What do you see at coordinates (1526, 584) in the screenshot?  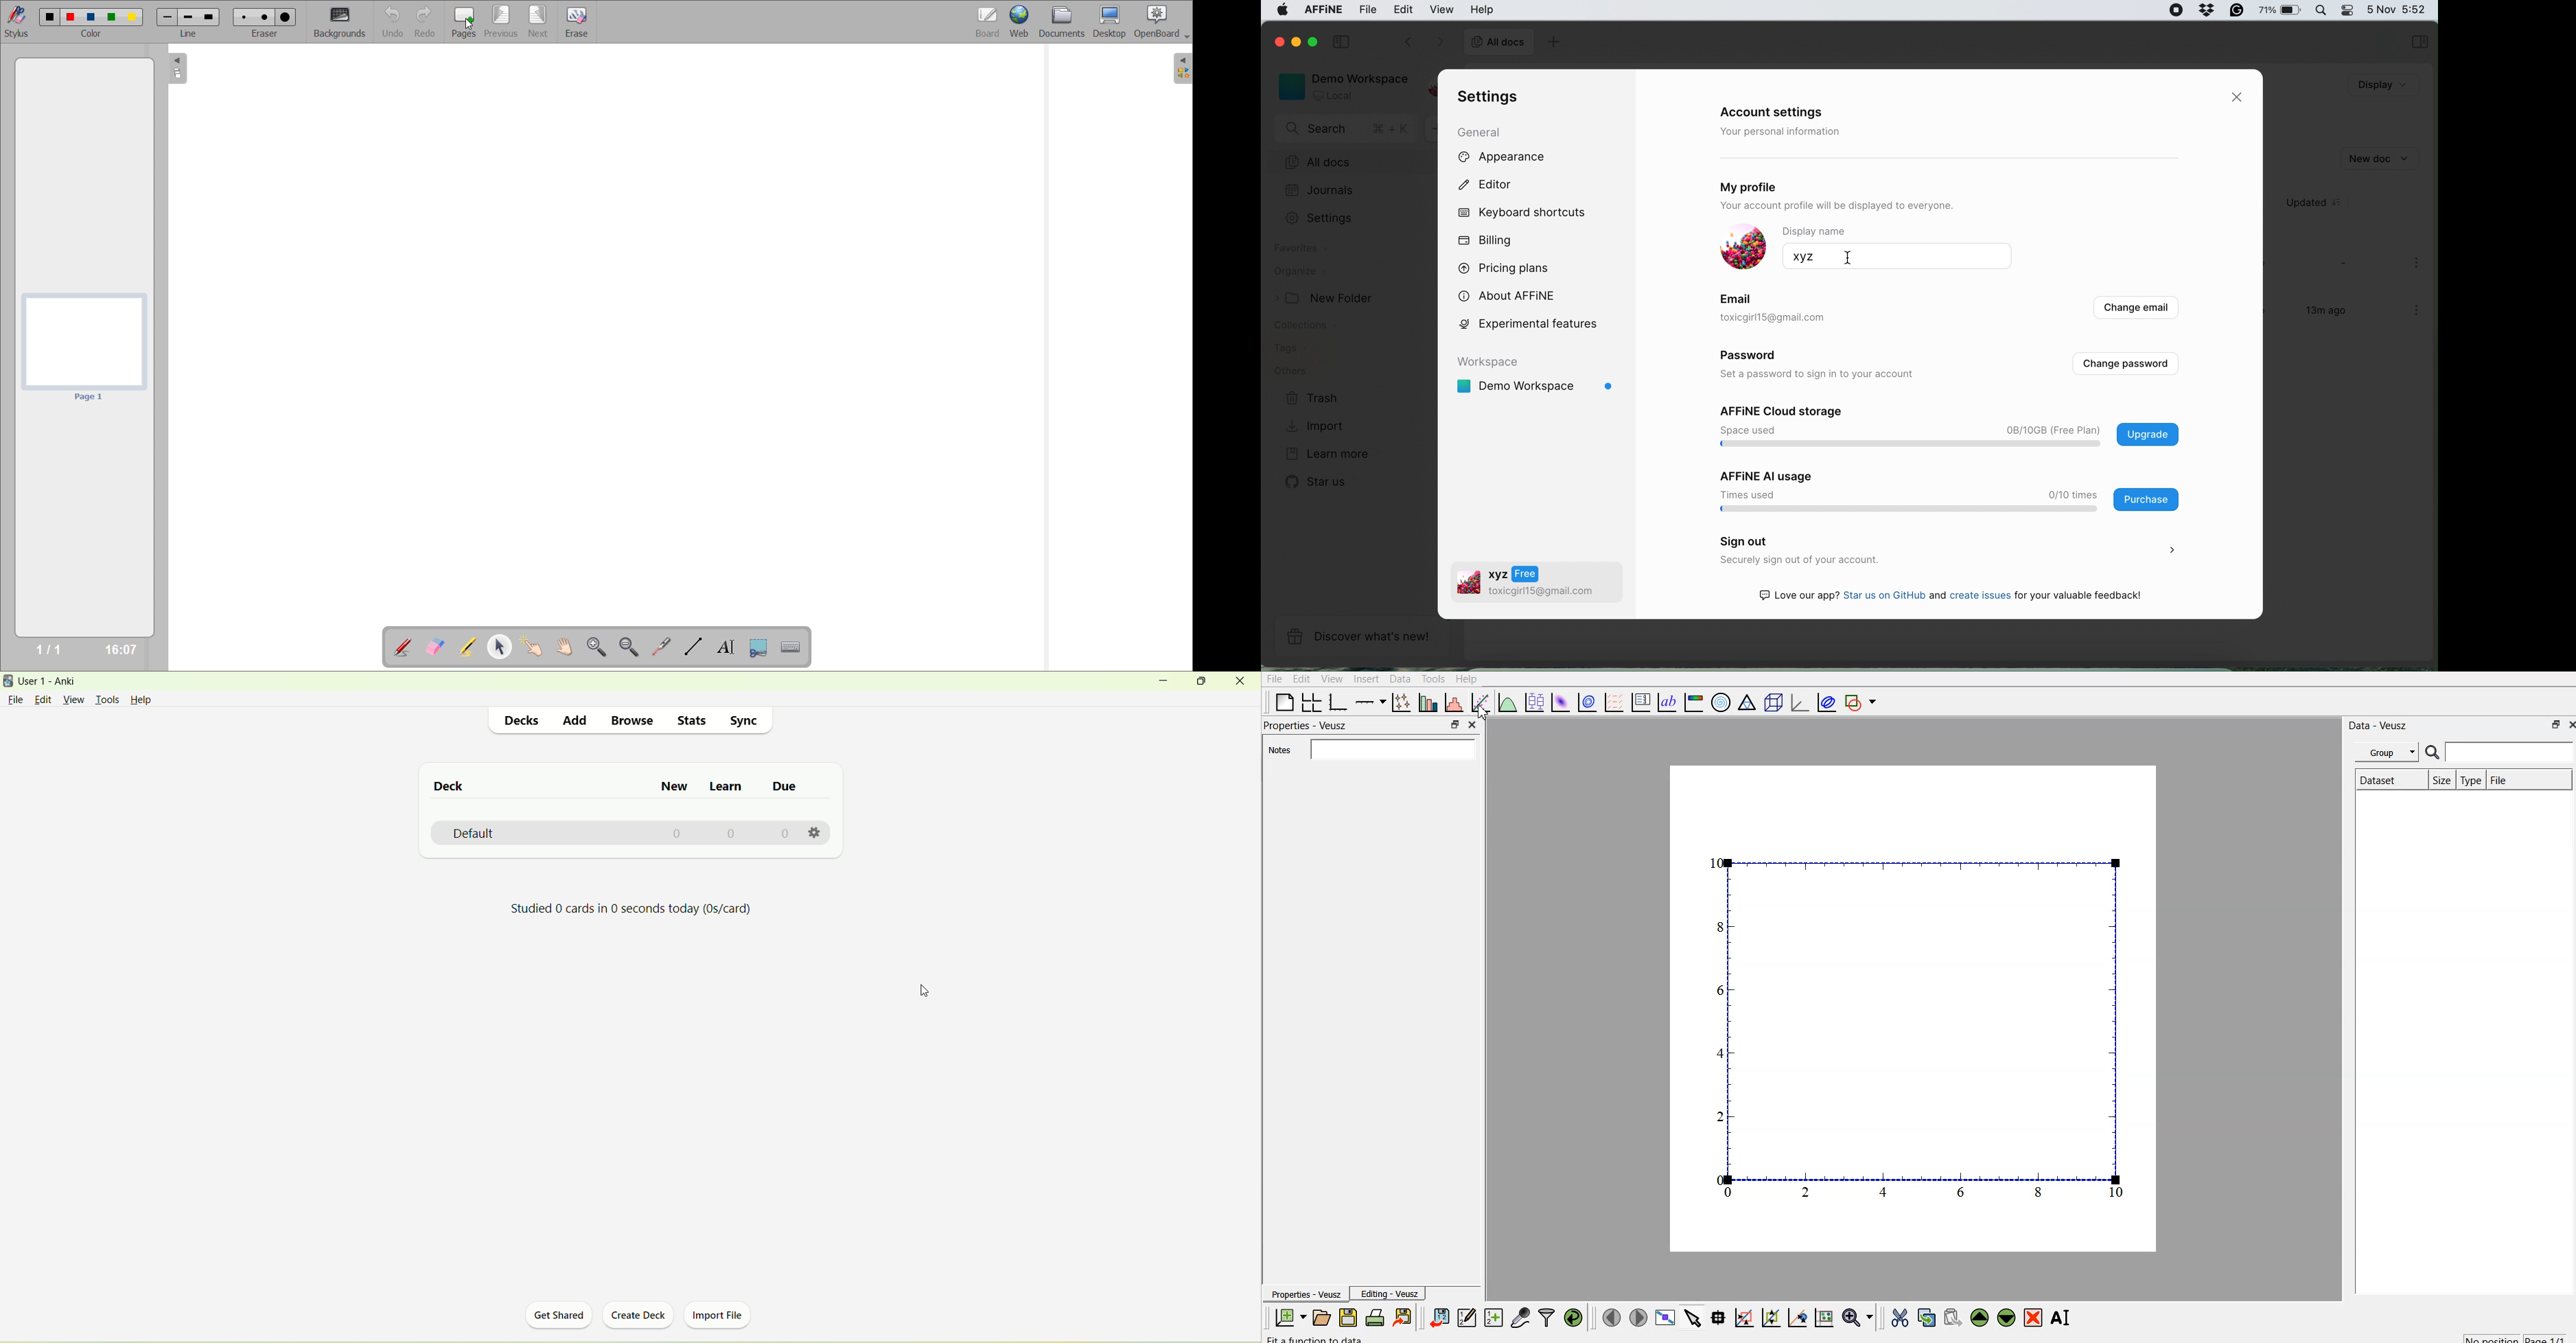 I see `oa v2
toxicgirll5@gmail.com` at bounding box center [1526, 584].